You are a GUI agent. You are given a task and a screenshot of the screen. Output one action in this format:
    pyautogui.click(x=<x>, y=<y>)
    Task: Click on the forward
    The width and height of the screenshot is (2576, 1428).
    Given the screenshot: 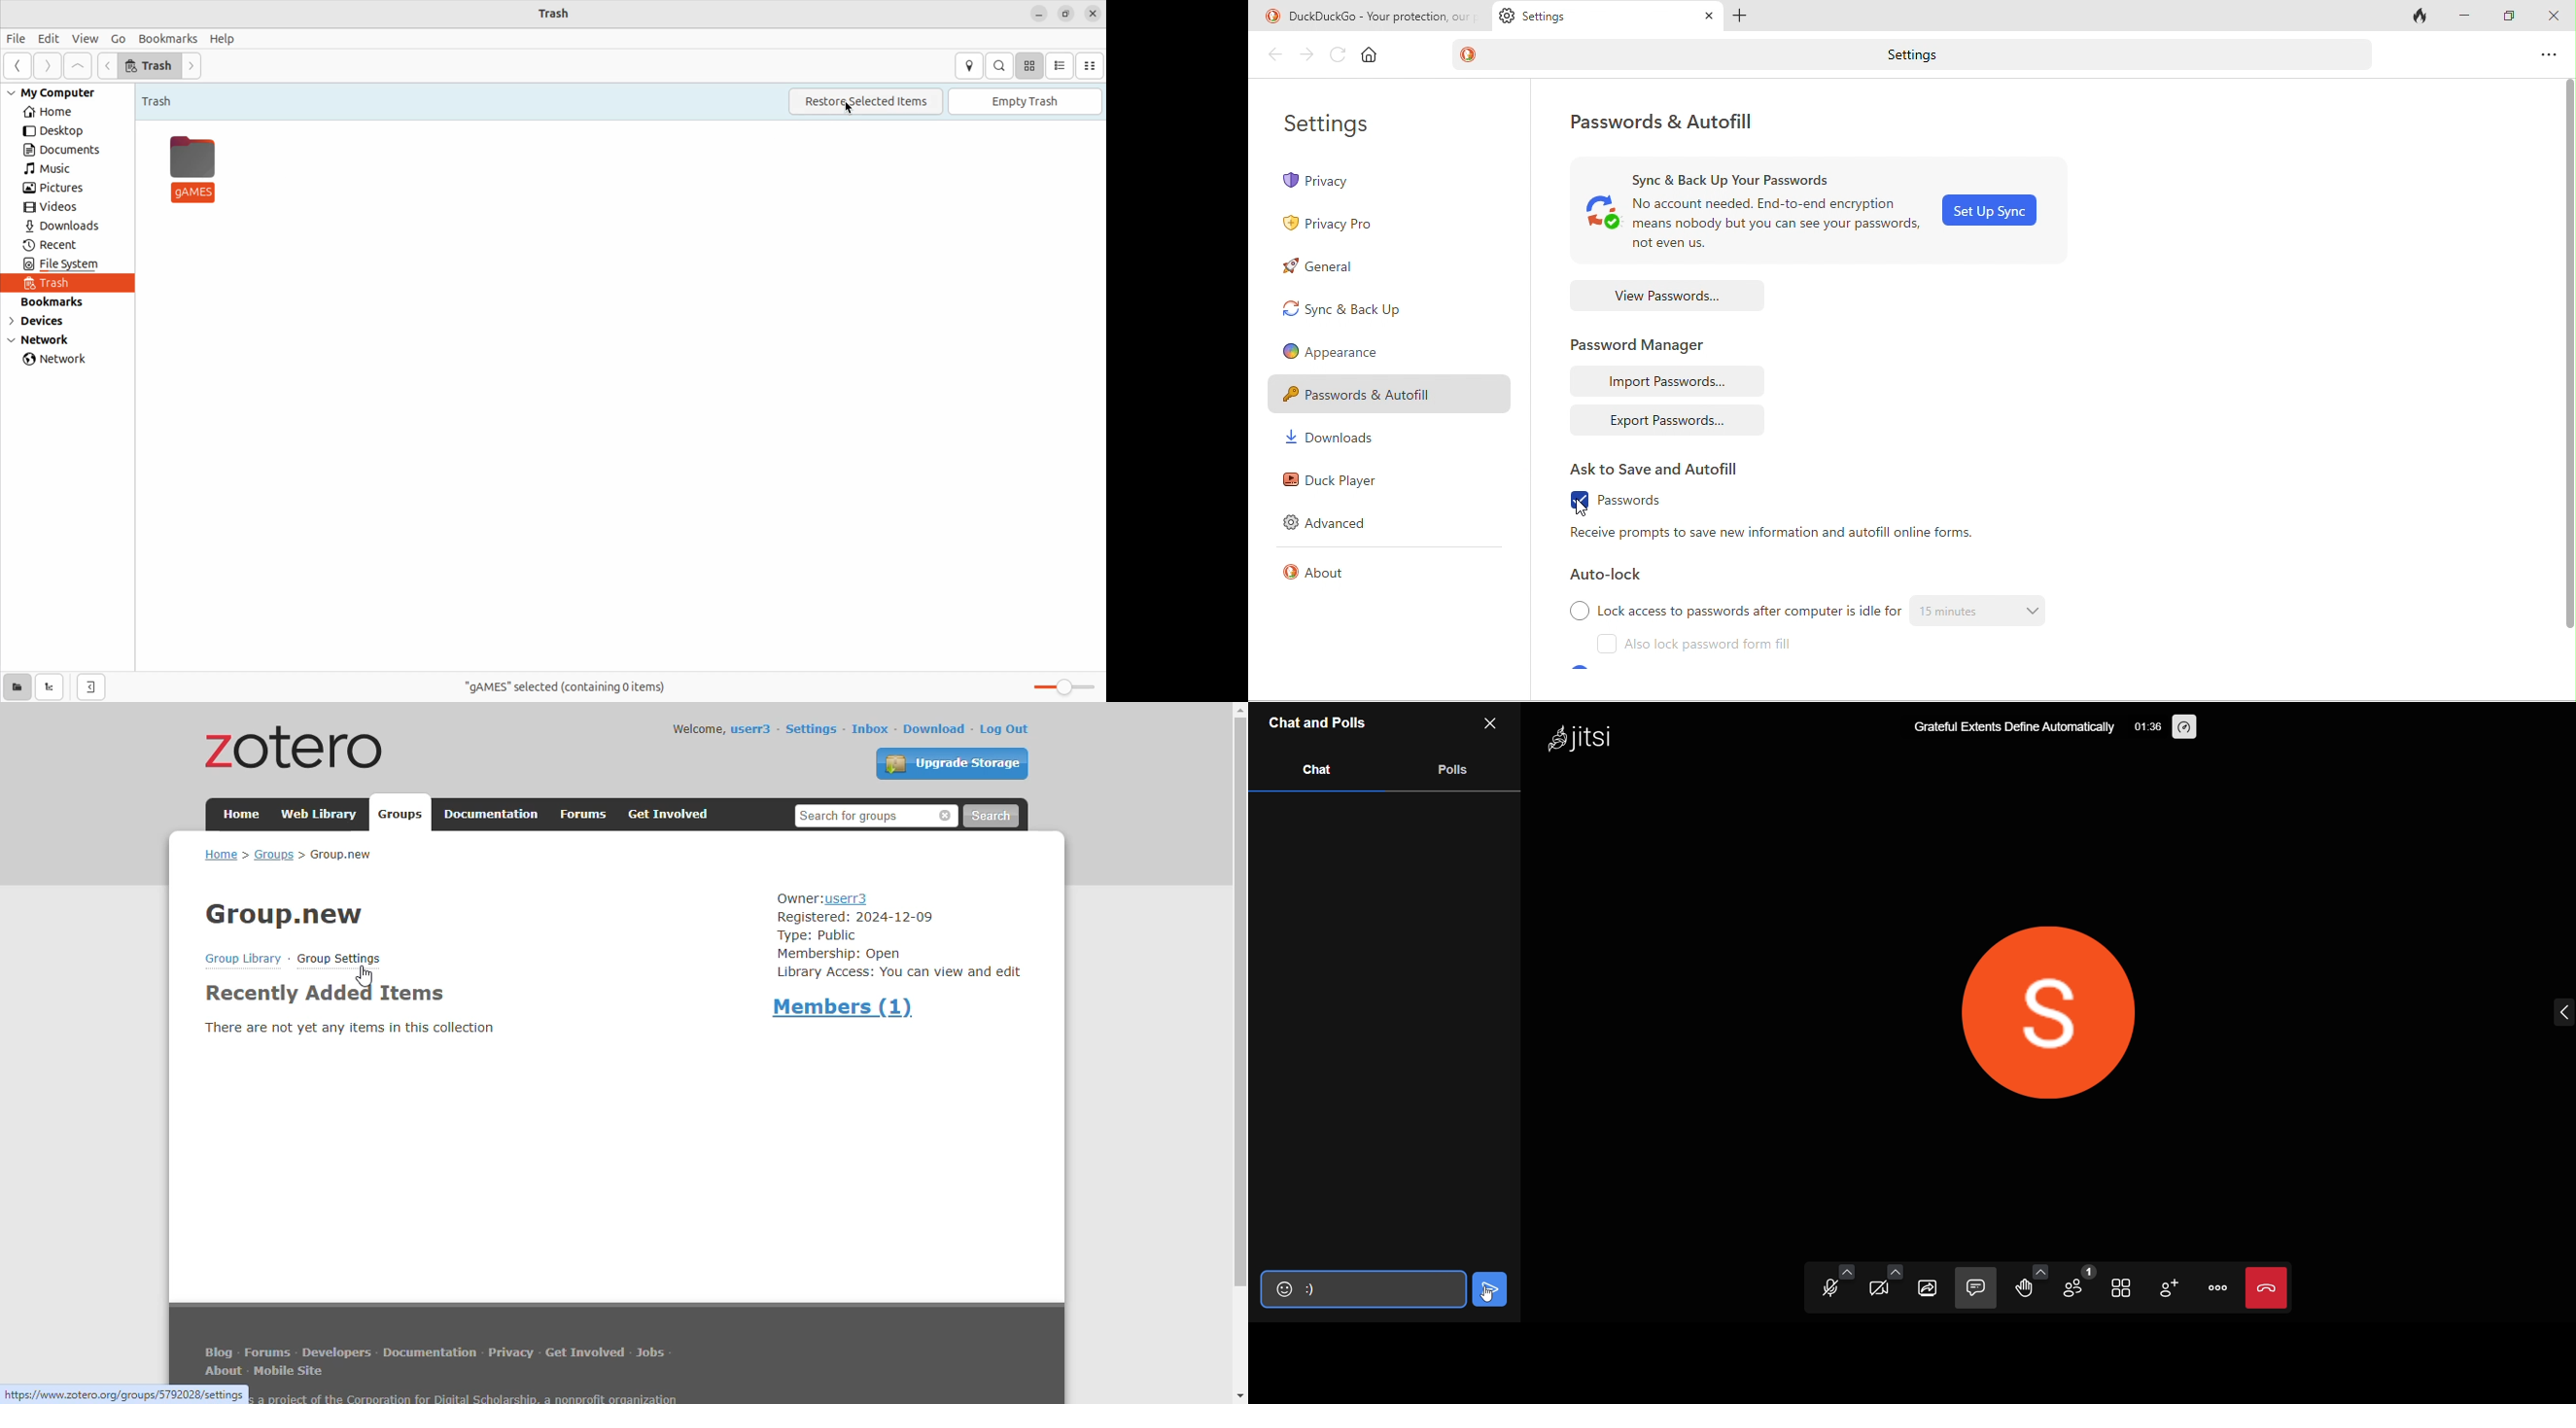 What is the action you would take?
    pyautogui.click(x=1303, y=55)
    